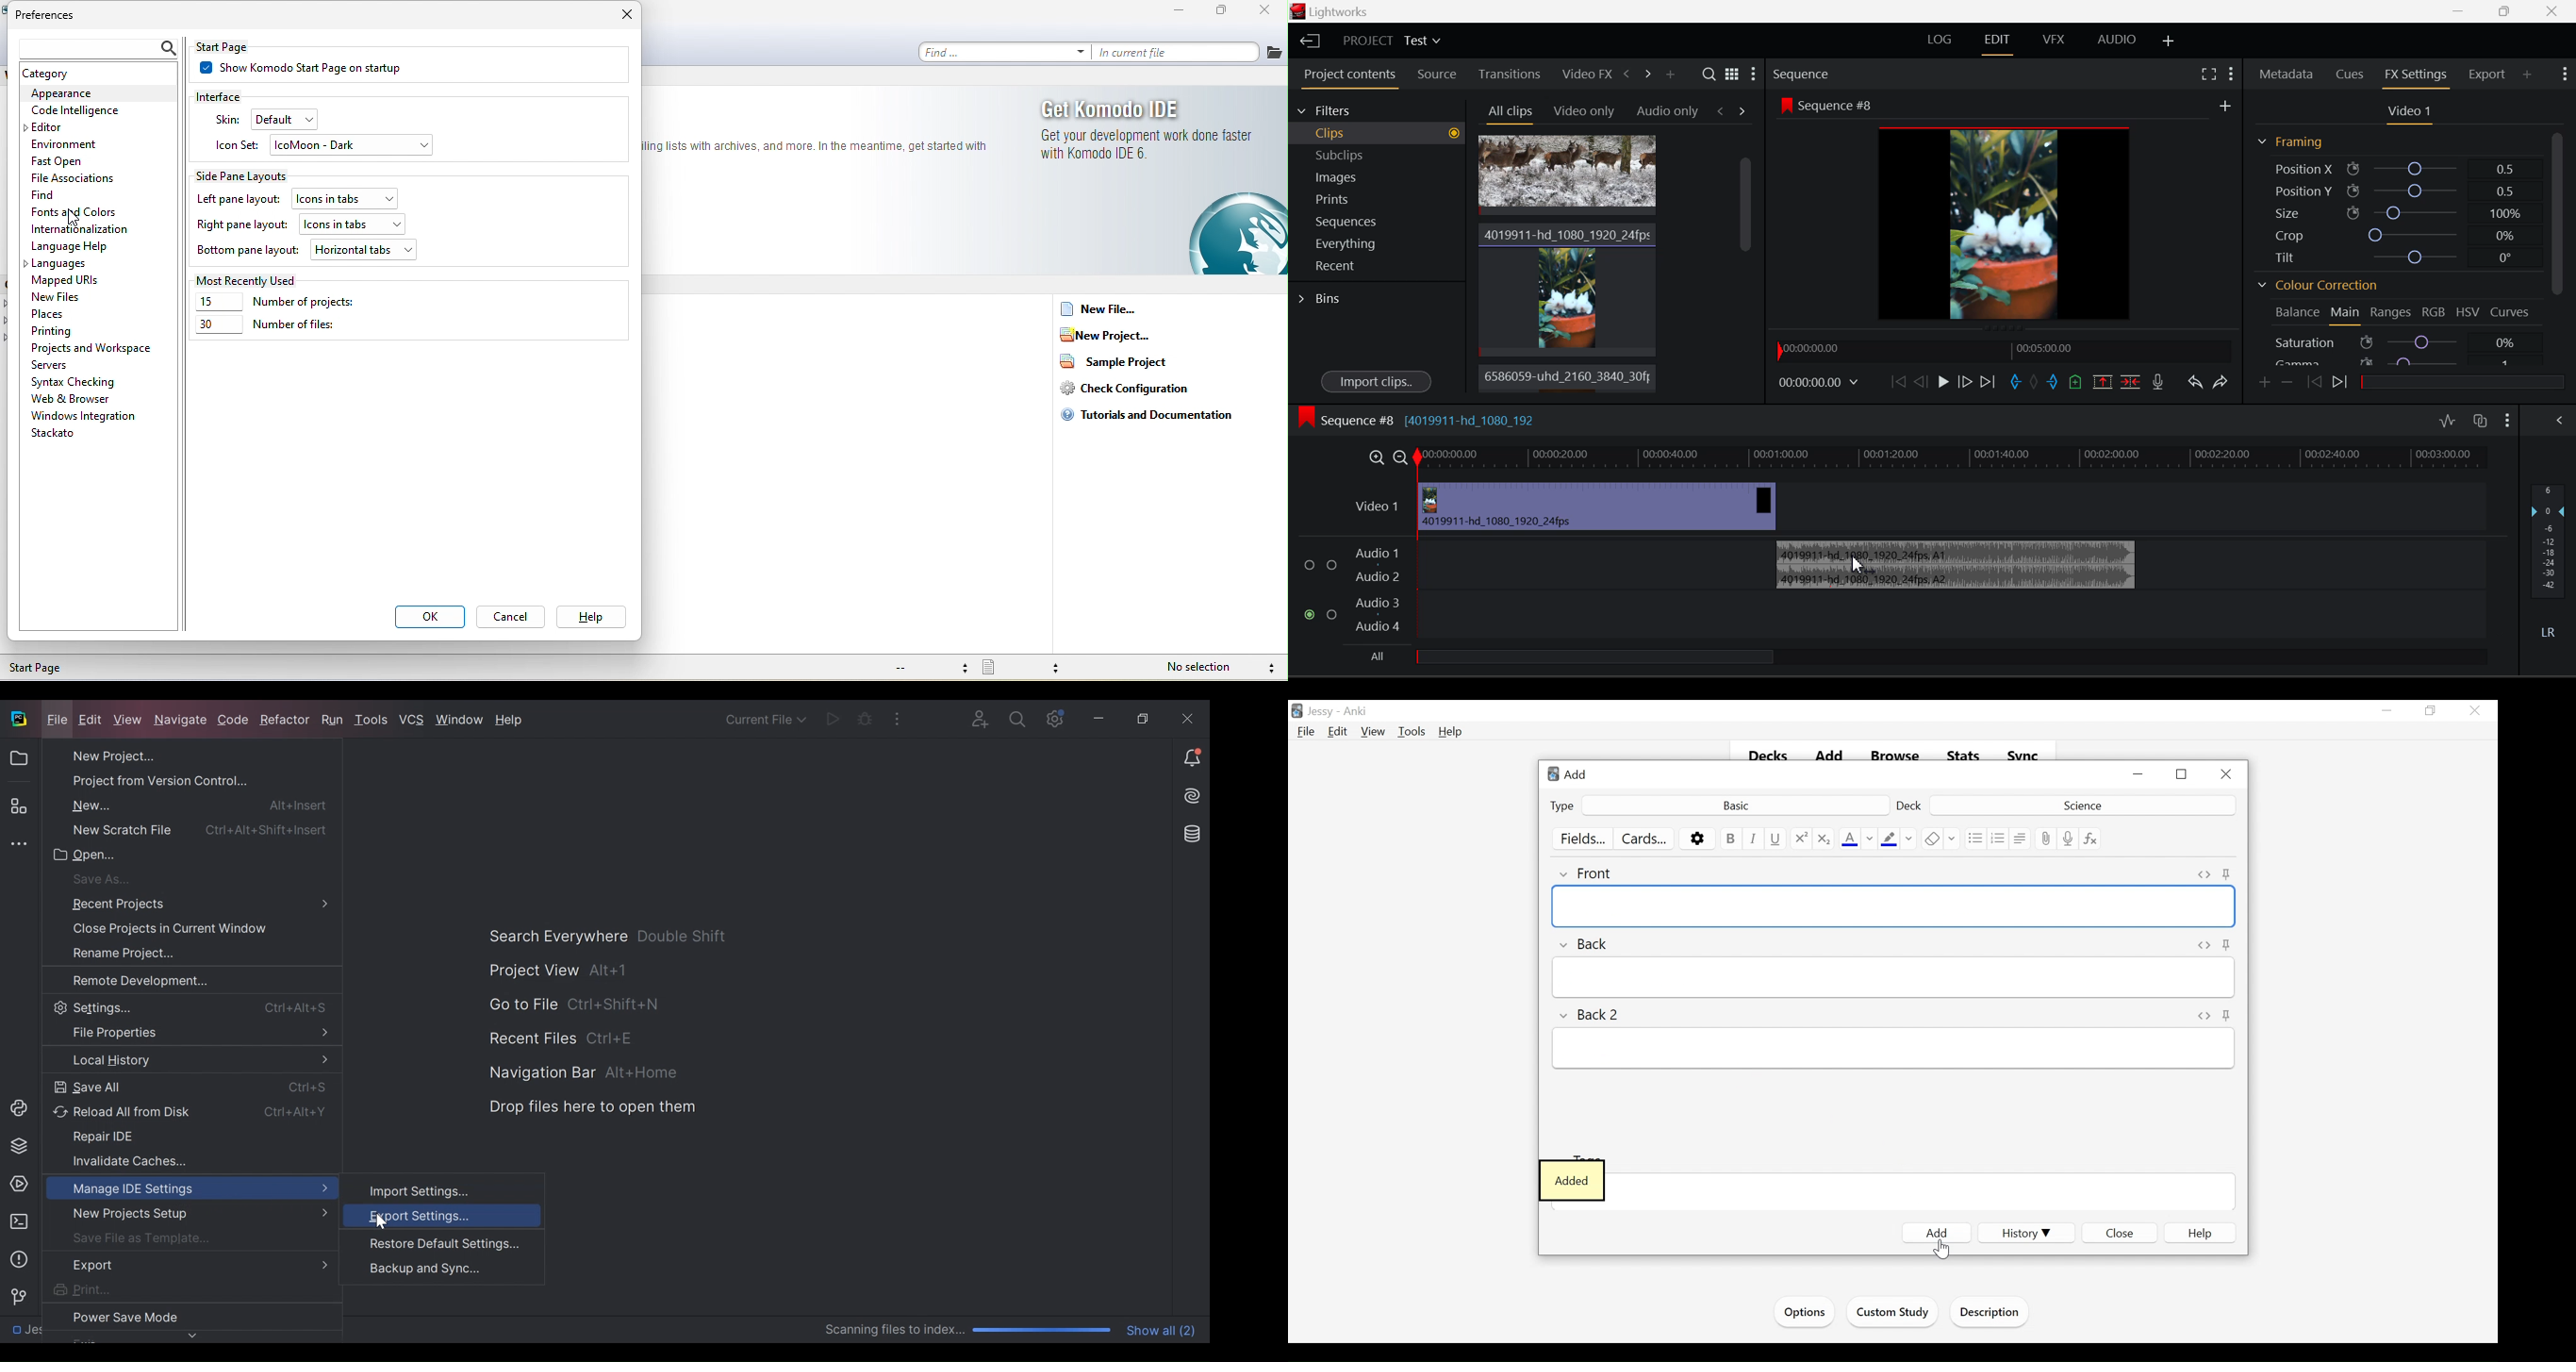  I want to click on language help, so click(82, 245).